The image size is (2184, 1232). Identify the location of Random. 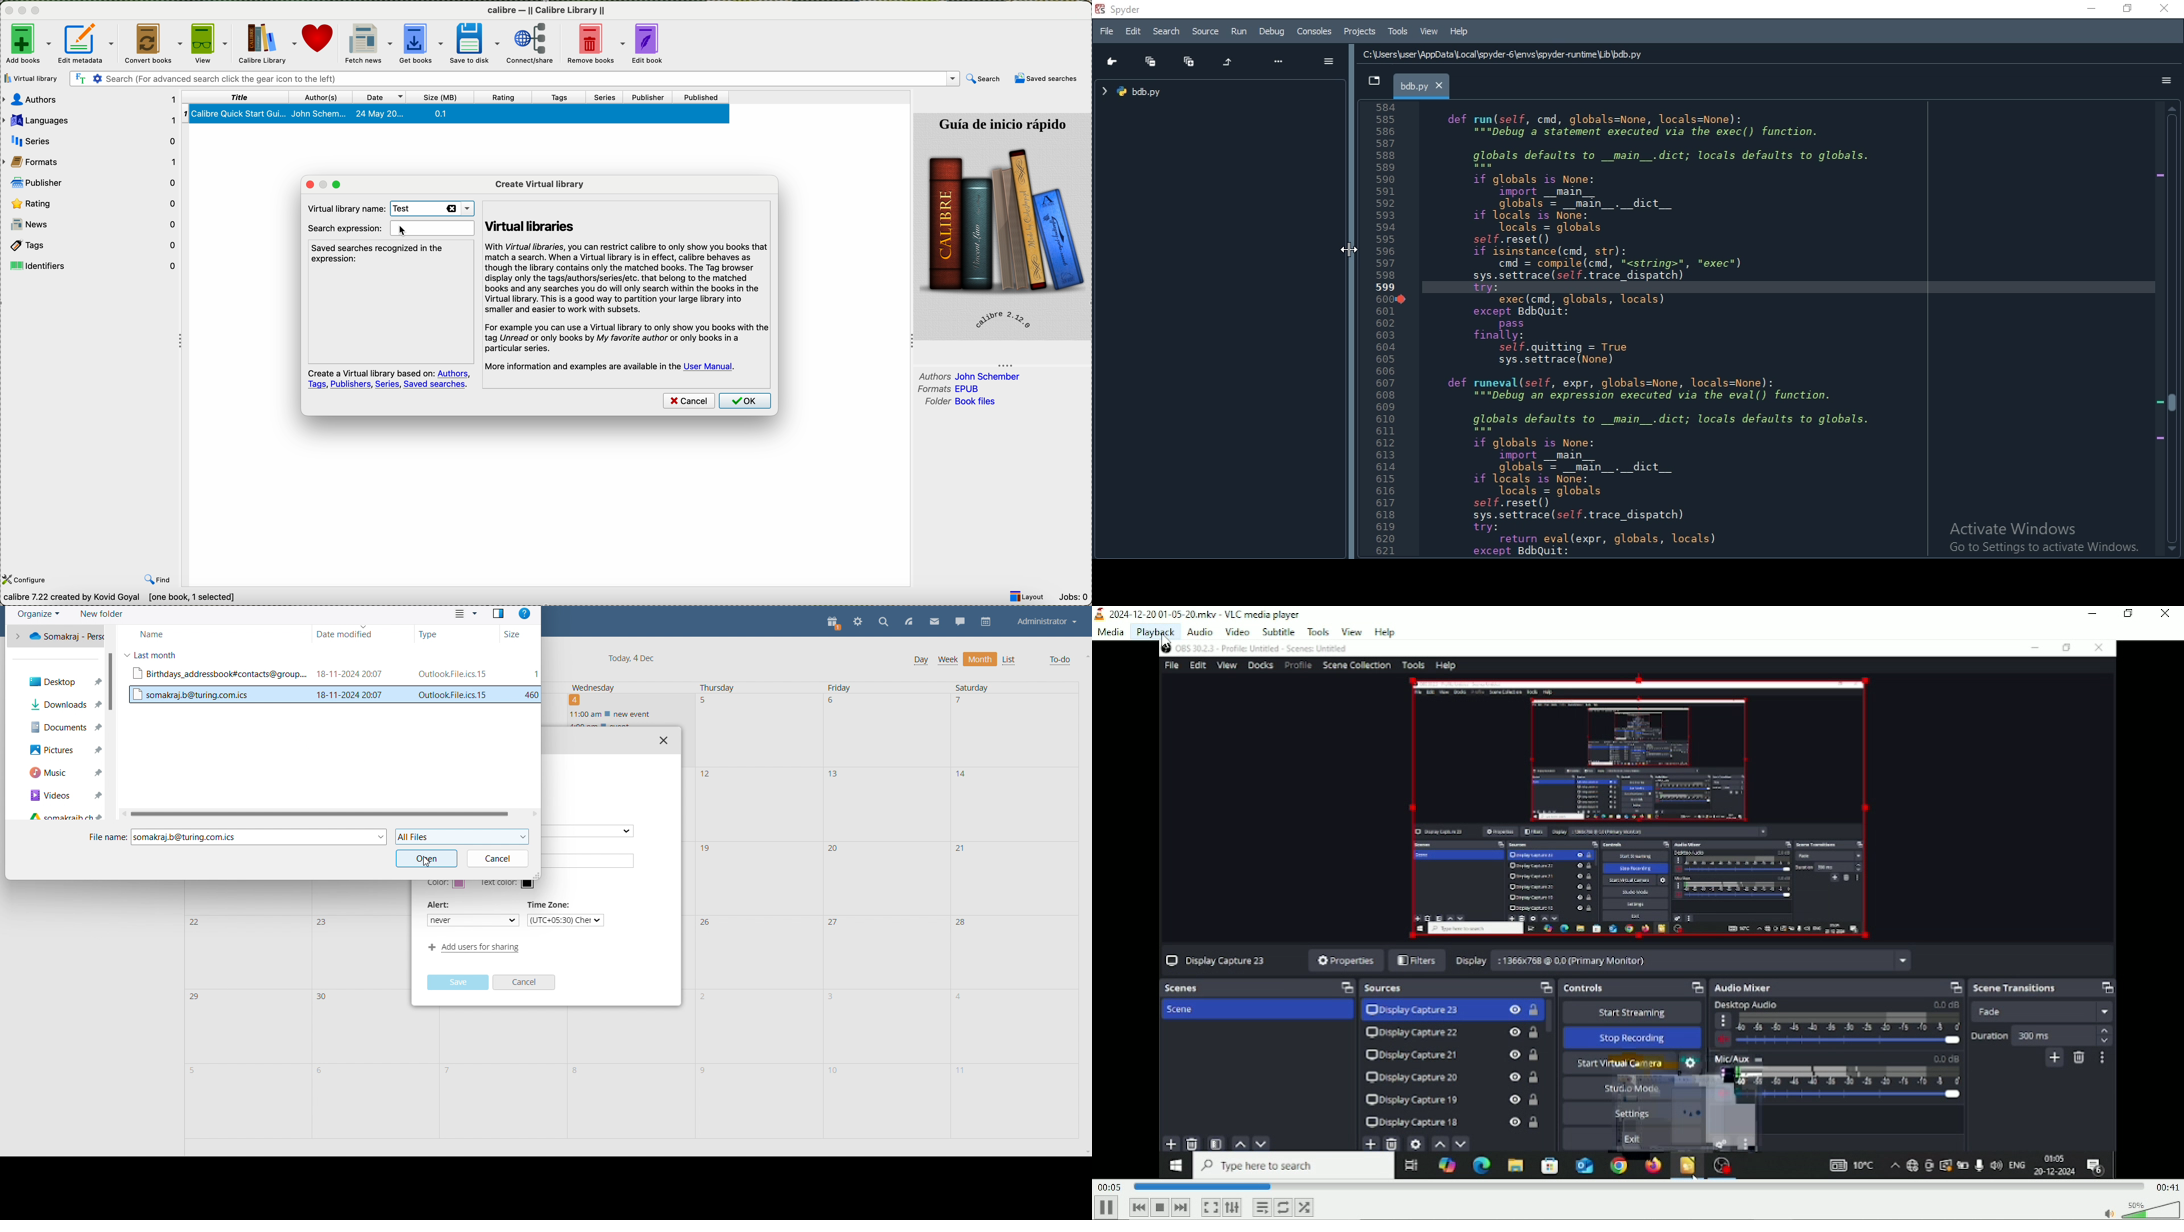
(1305, 1207).